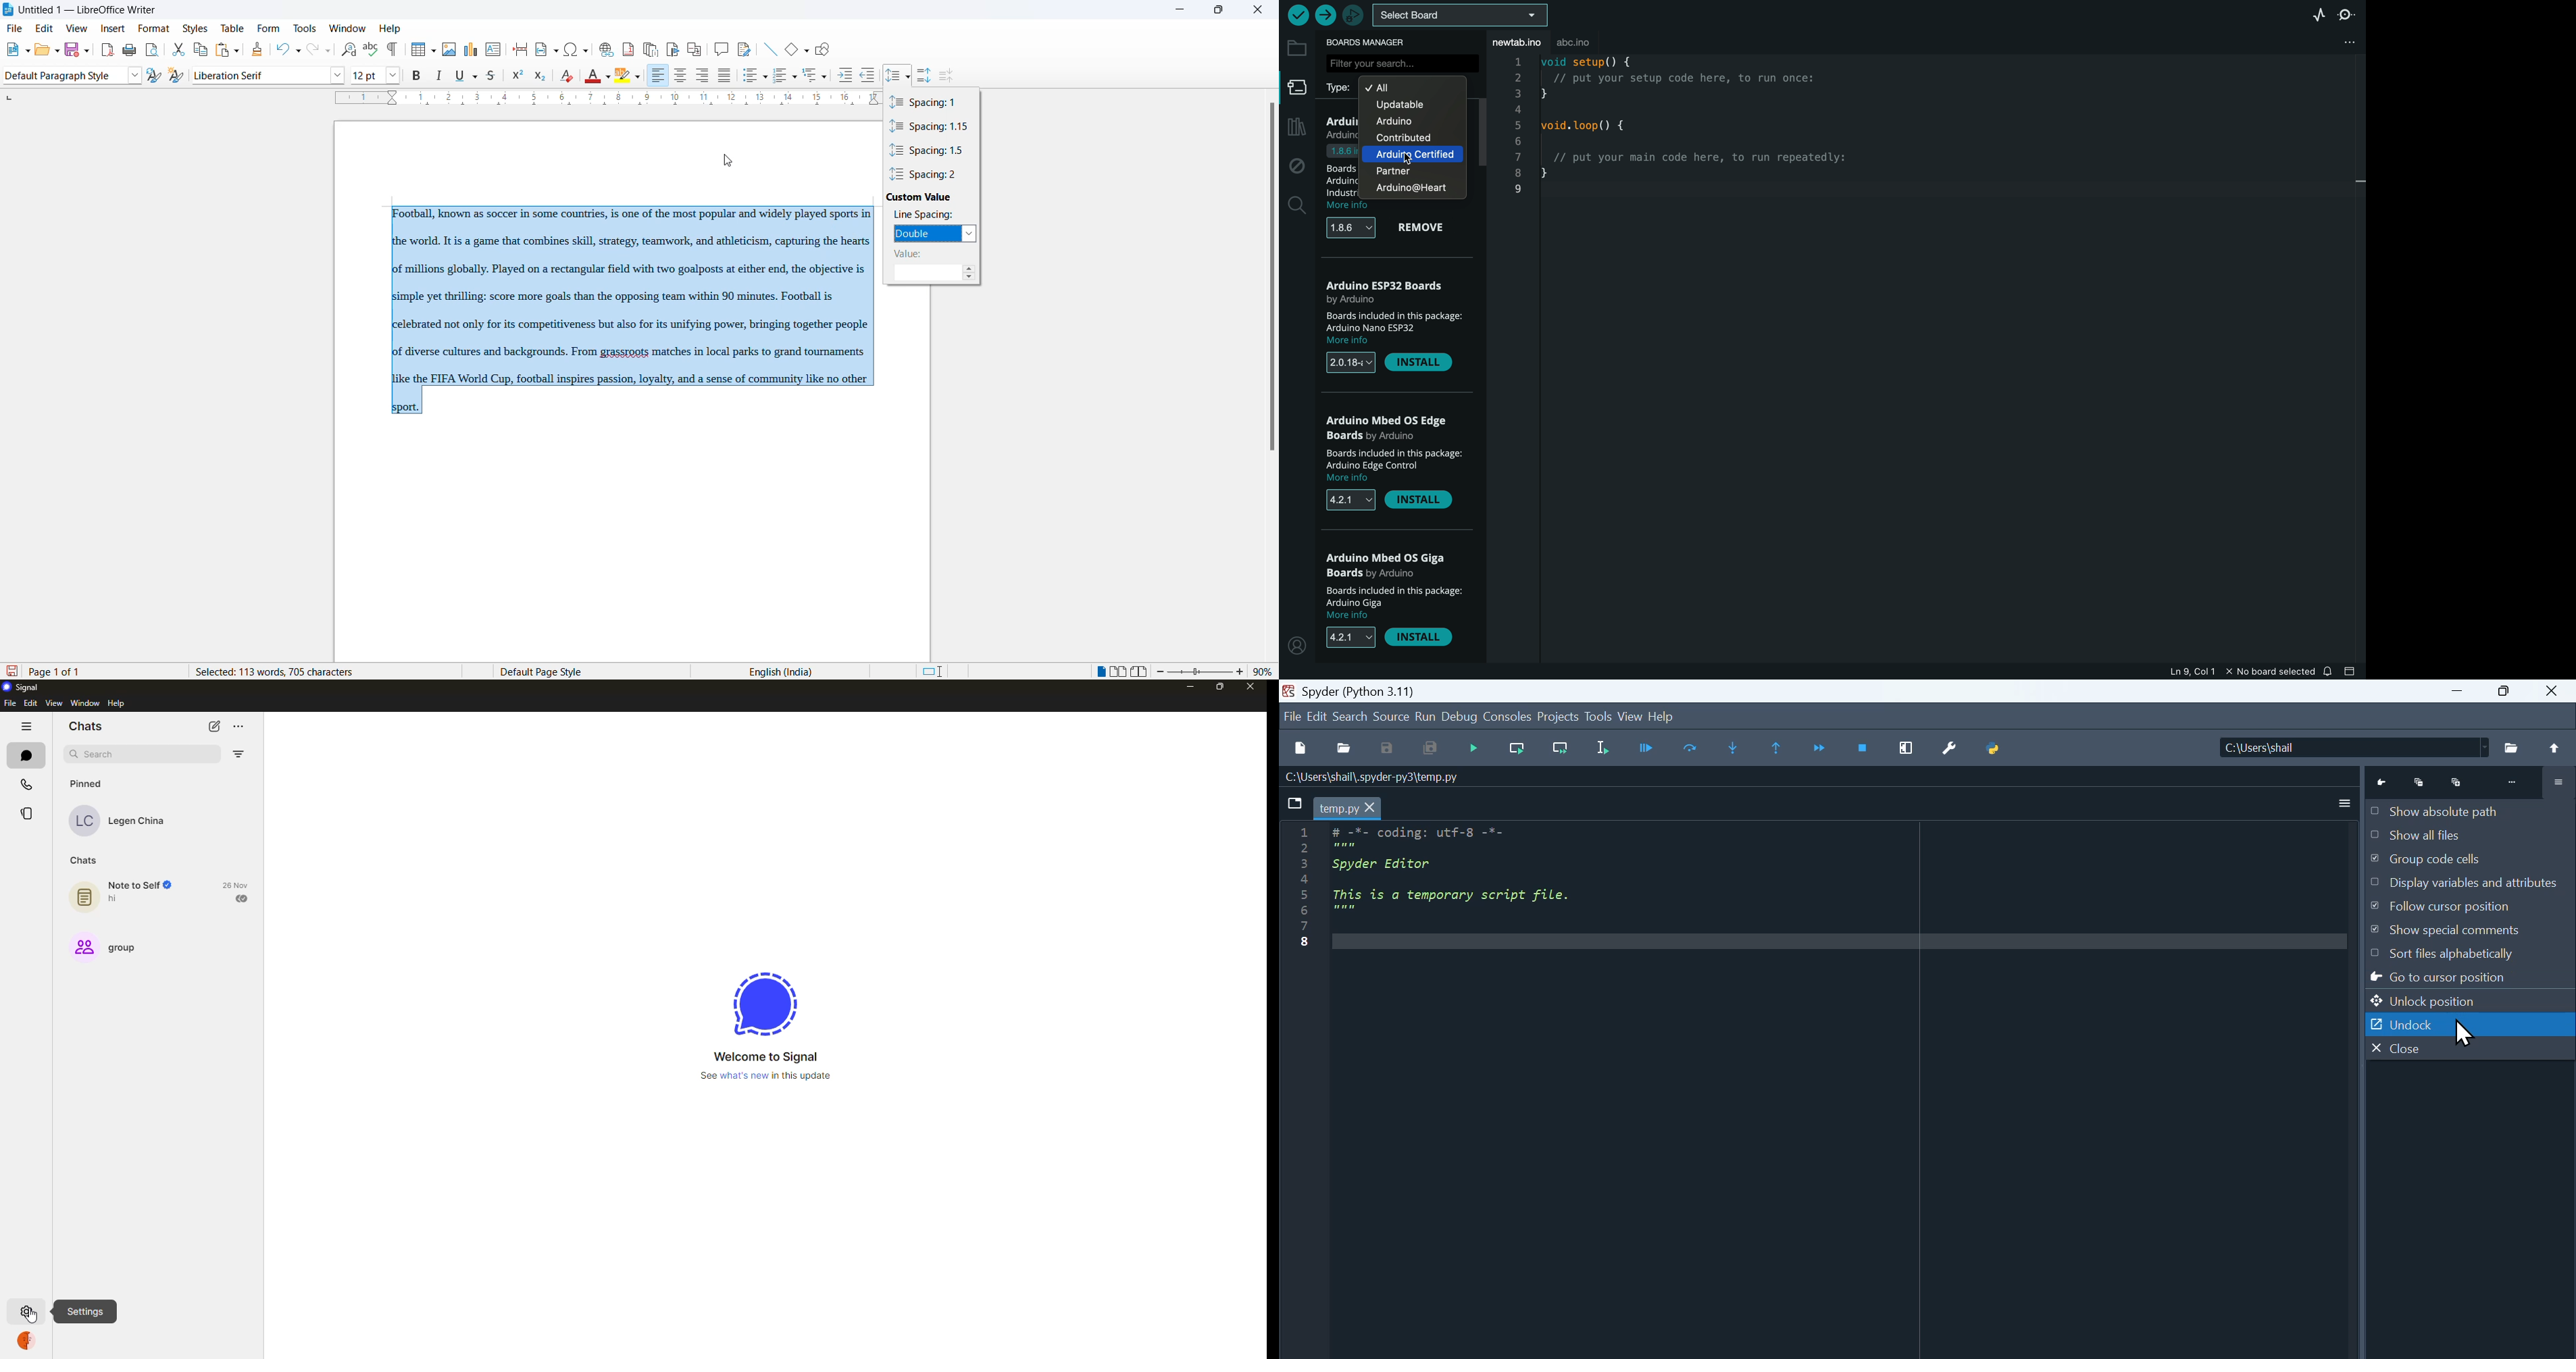  What do you see at coordinates (416, 49) in the screenshot?
I see `insert table` at bounding box center [416, 49].